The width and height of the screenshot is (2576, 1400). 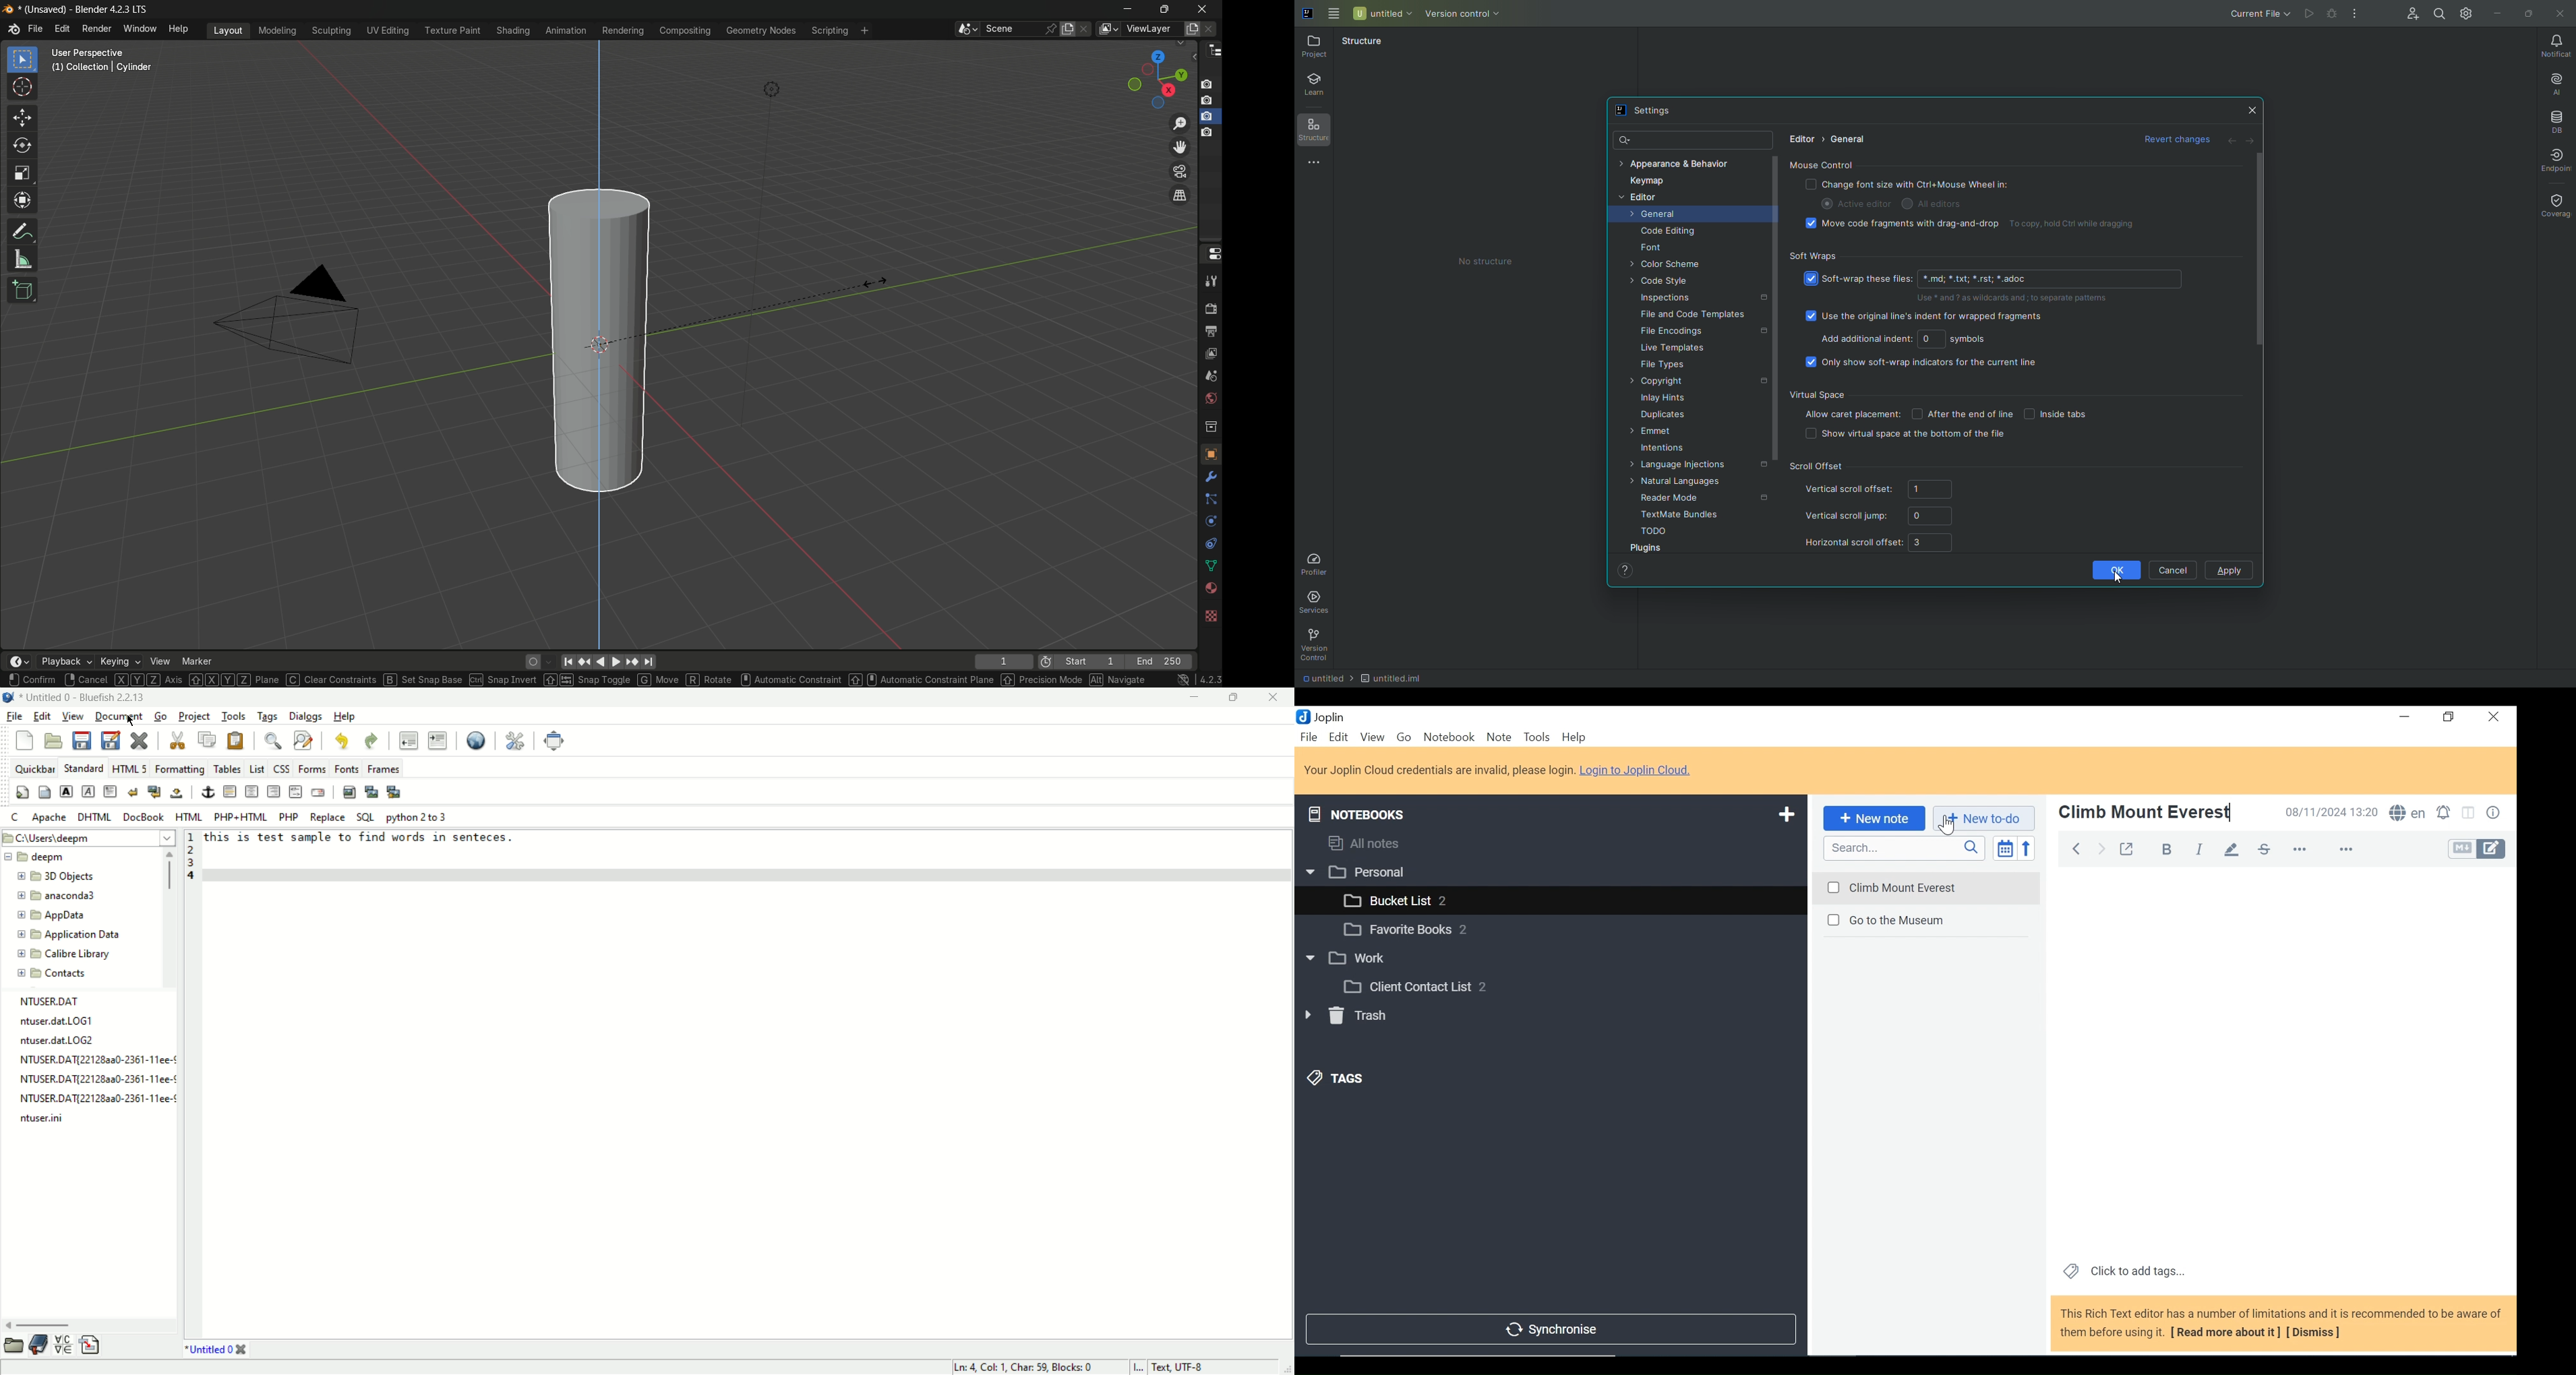 What do you see at coordinates (2174, 569) in the screenshot?
I see `Cancel` at bounding box center [2174, 569].